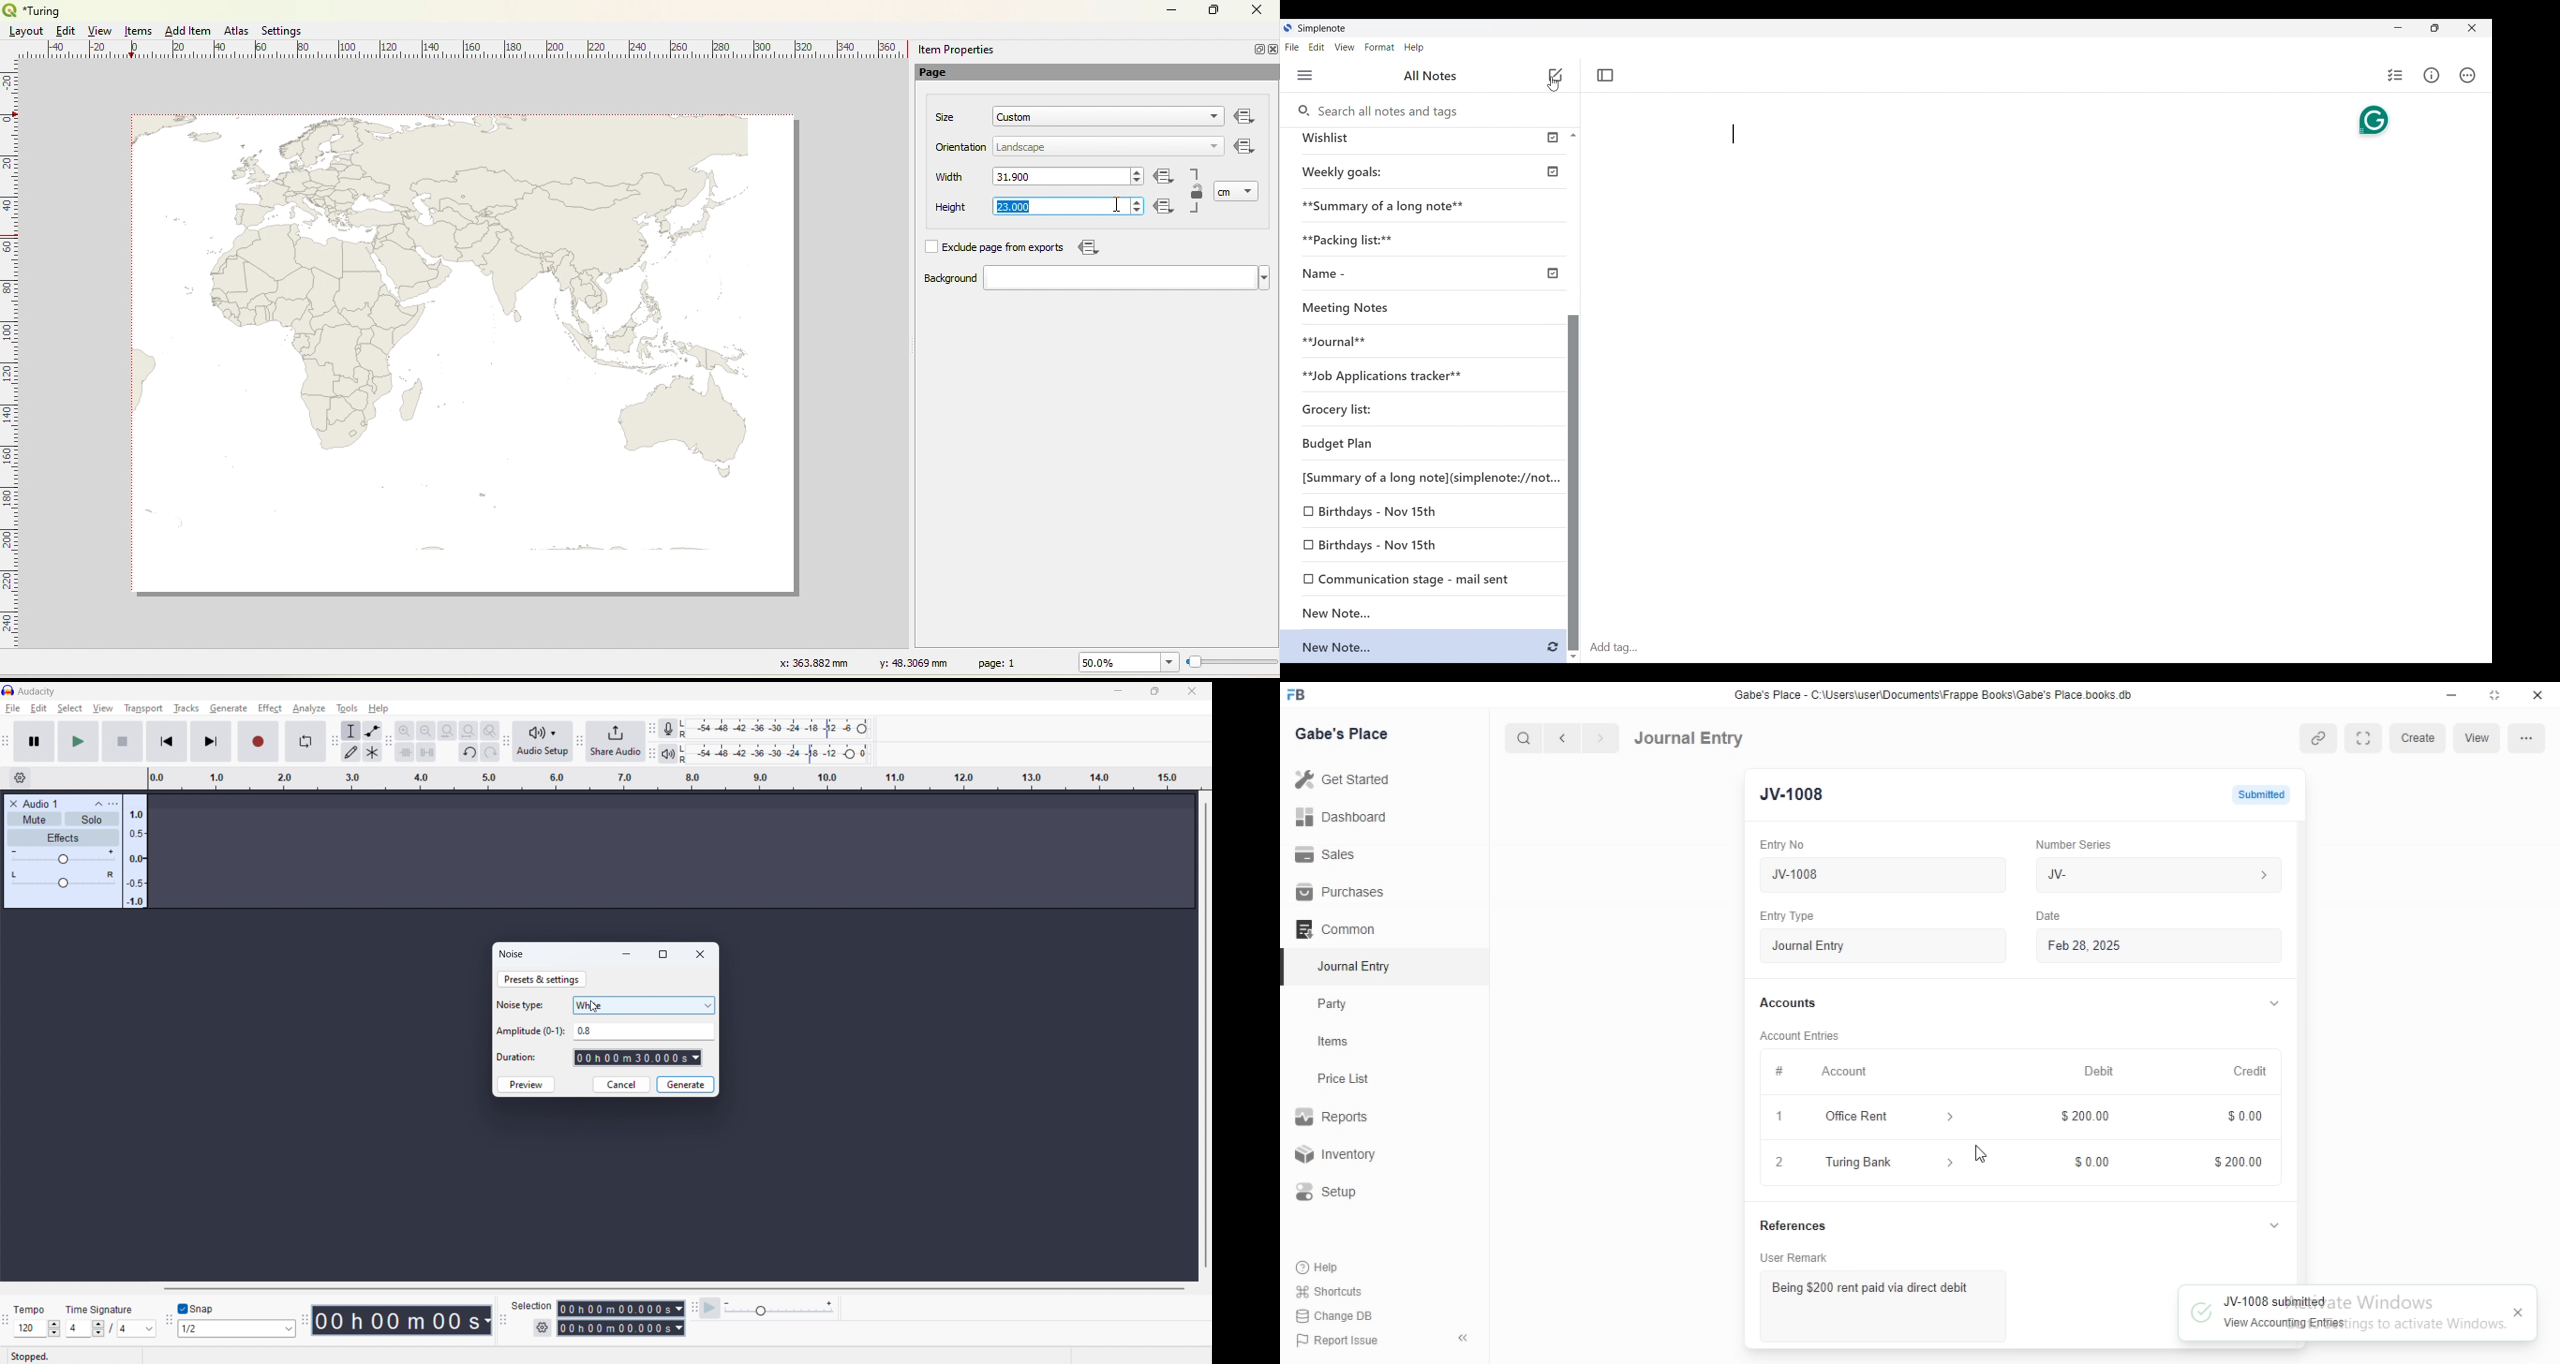  What do you see at coordinates (2468, 74) in the screenshot?
I see `Actions` at bounding box center [2468, 74].